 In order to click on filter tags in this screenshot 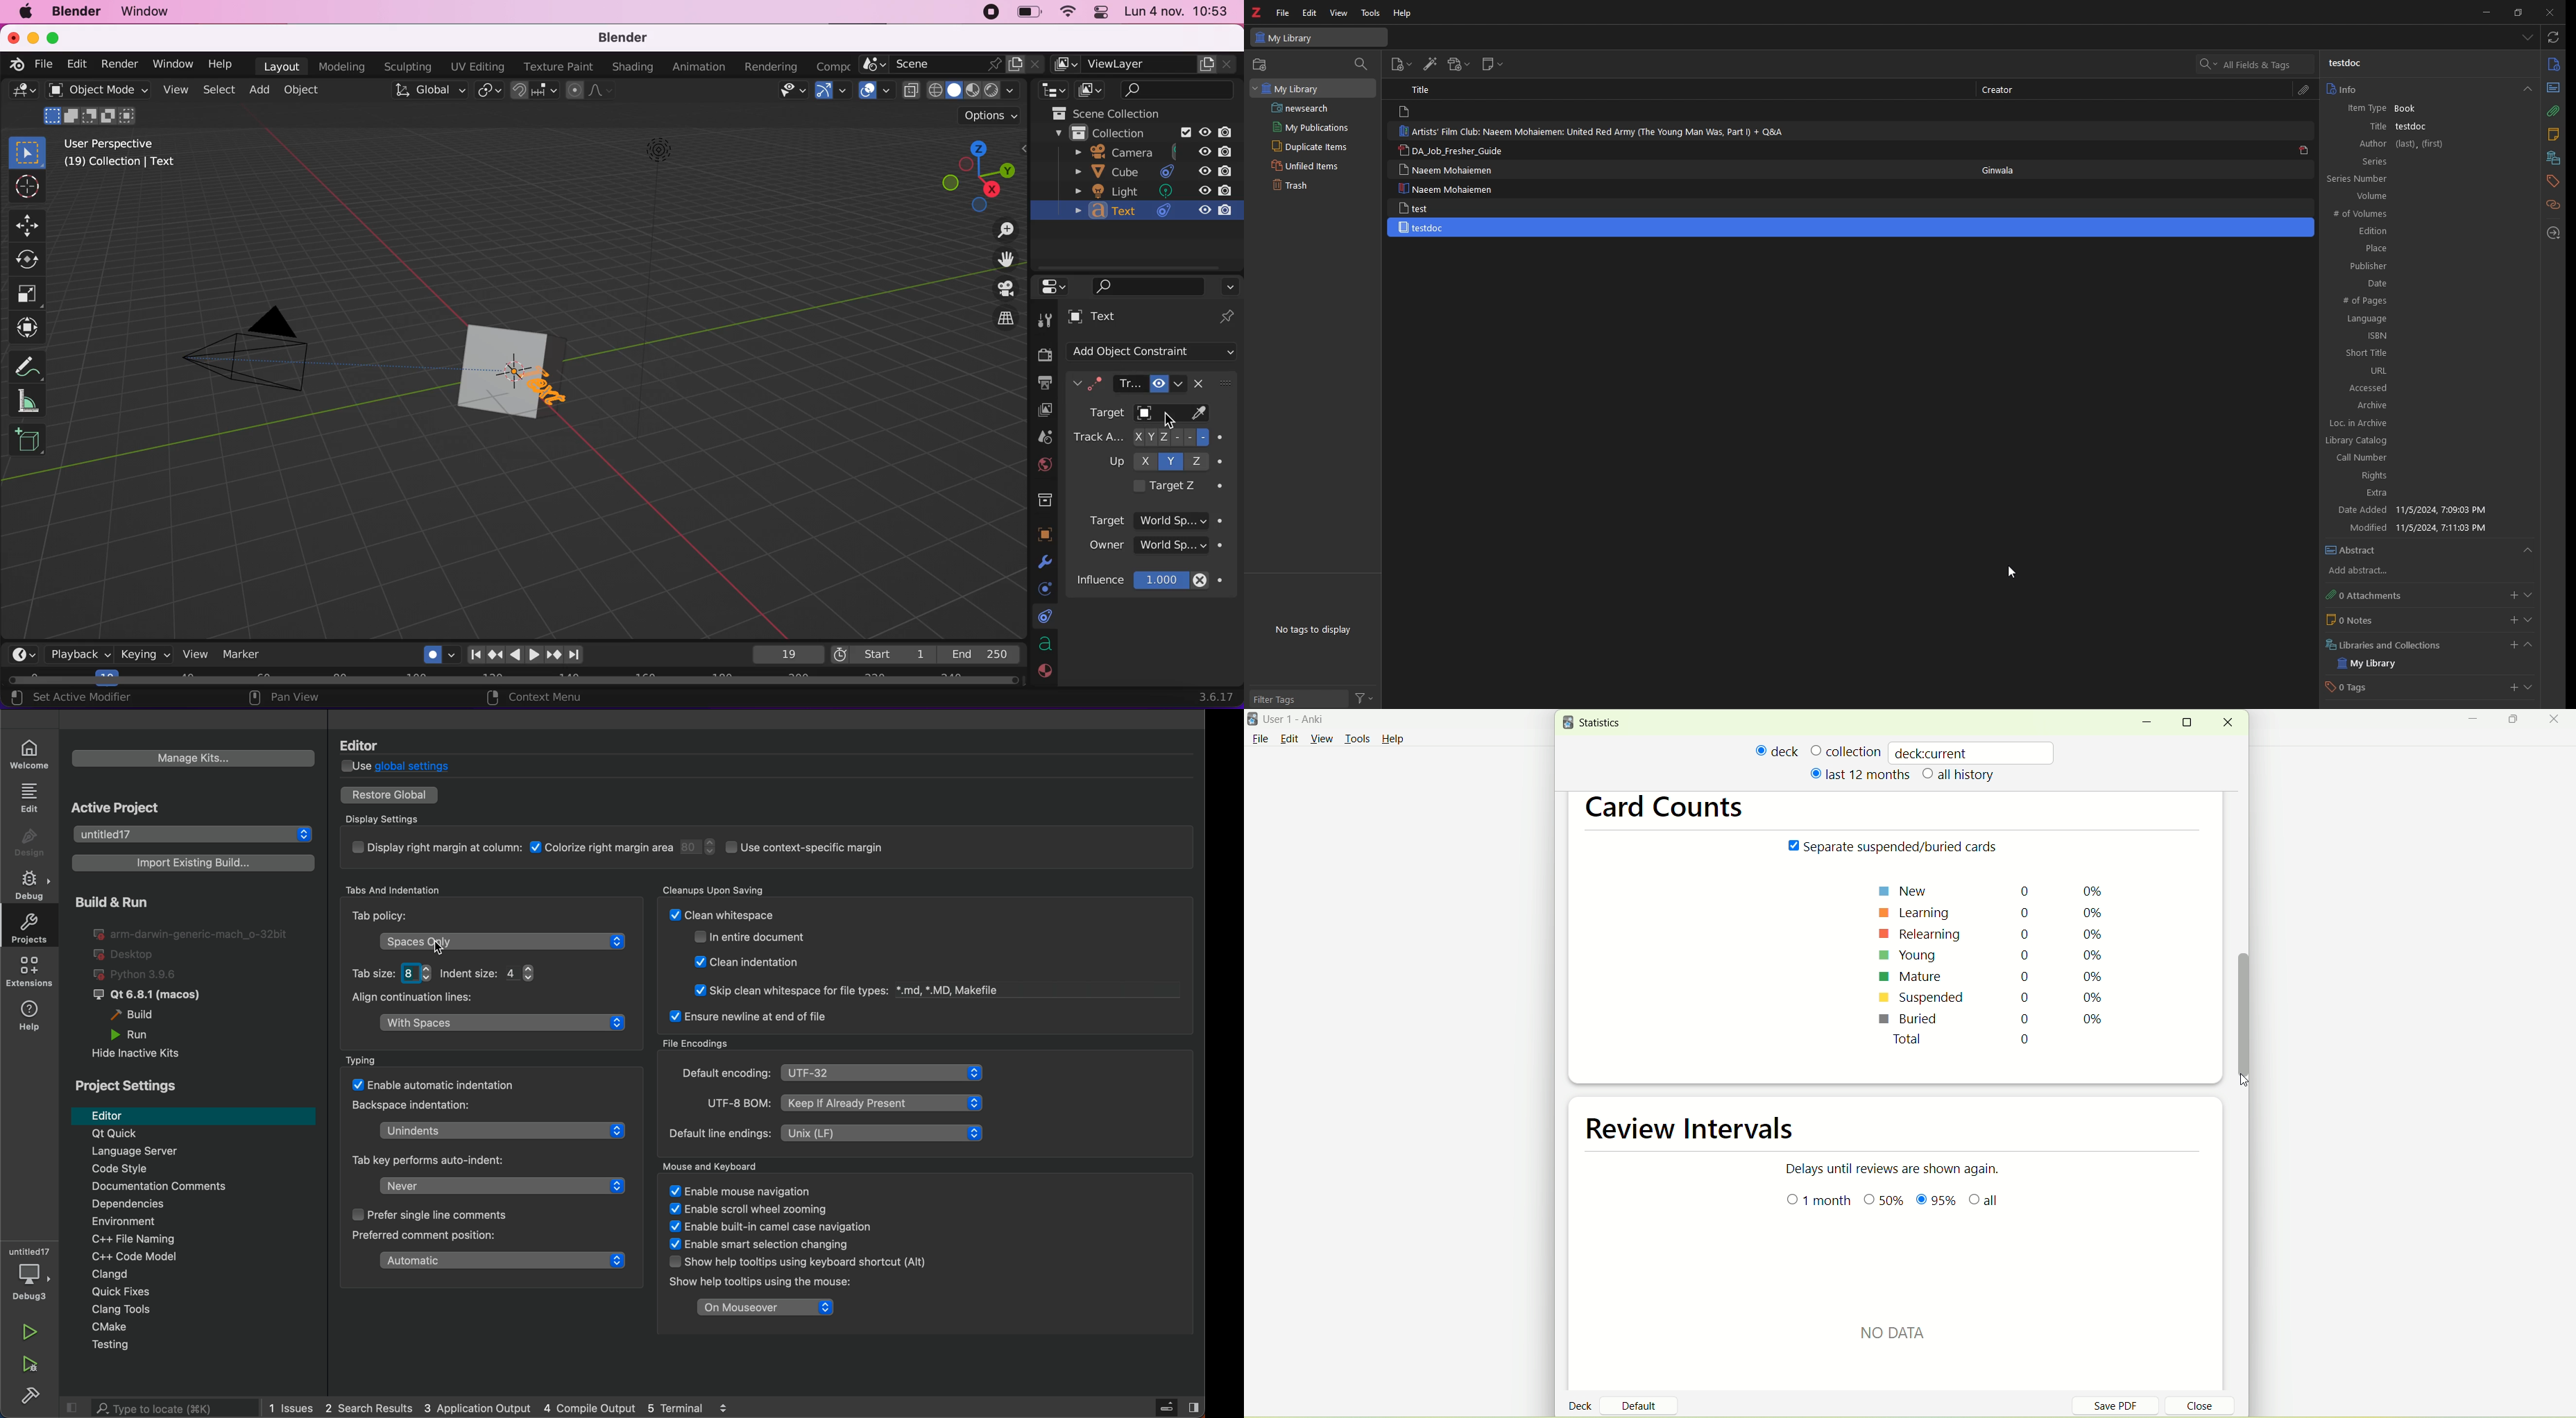, I will do `click(1297, 700)`.